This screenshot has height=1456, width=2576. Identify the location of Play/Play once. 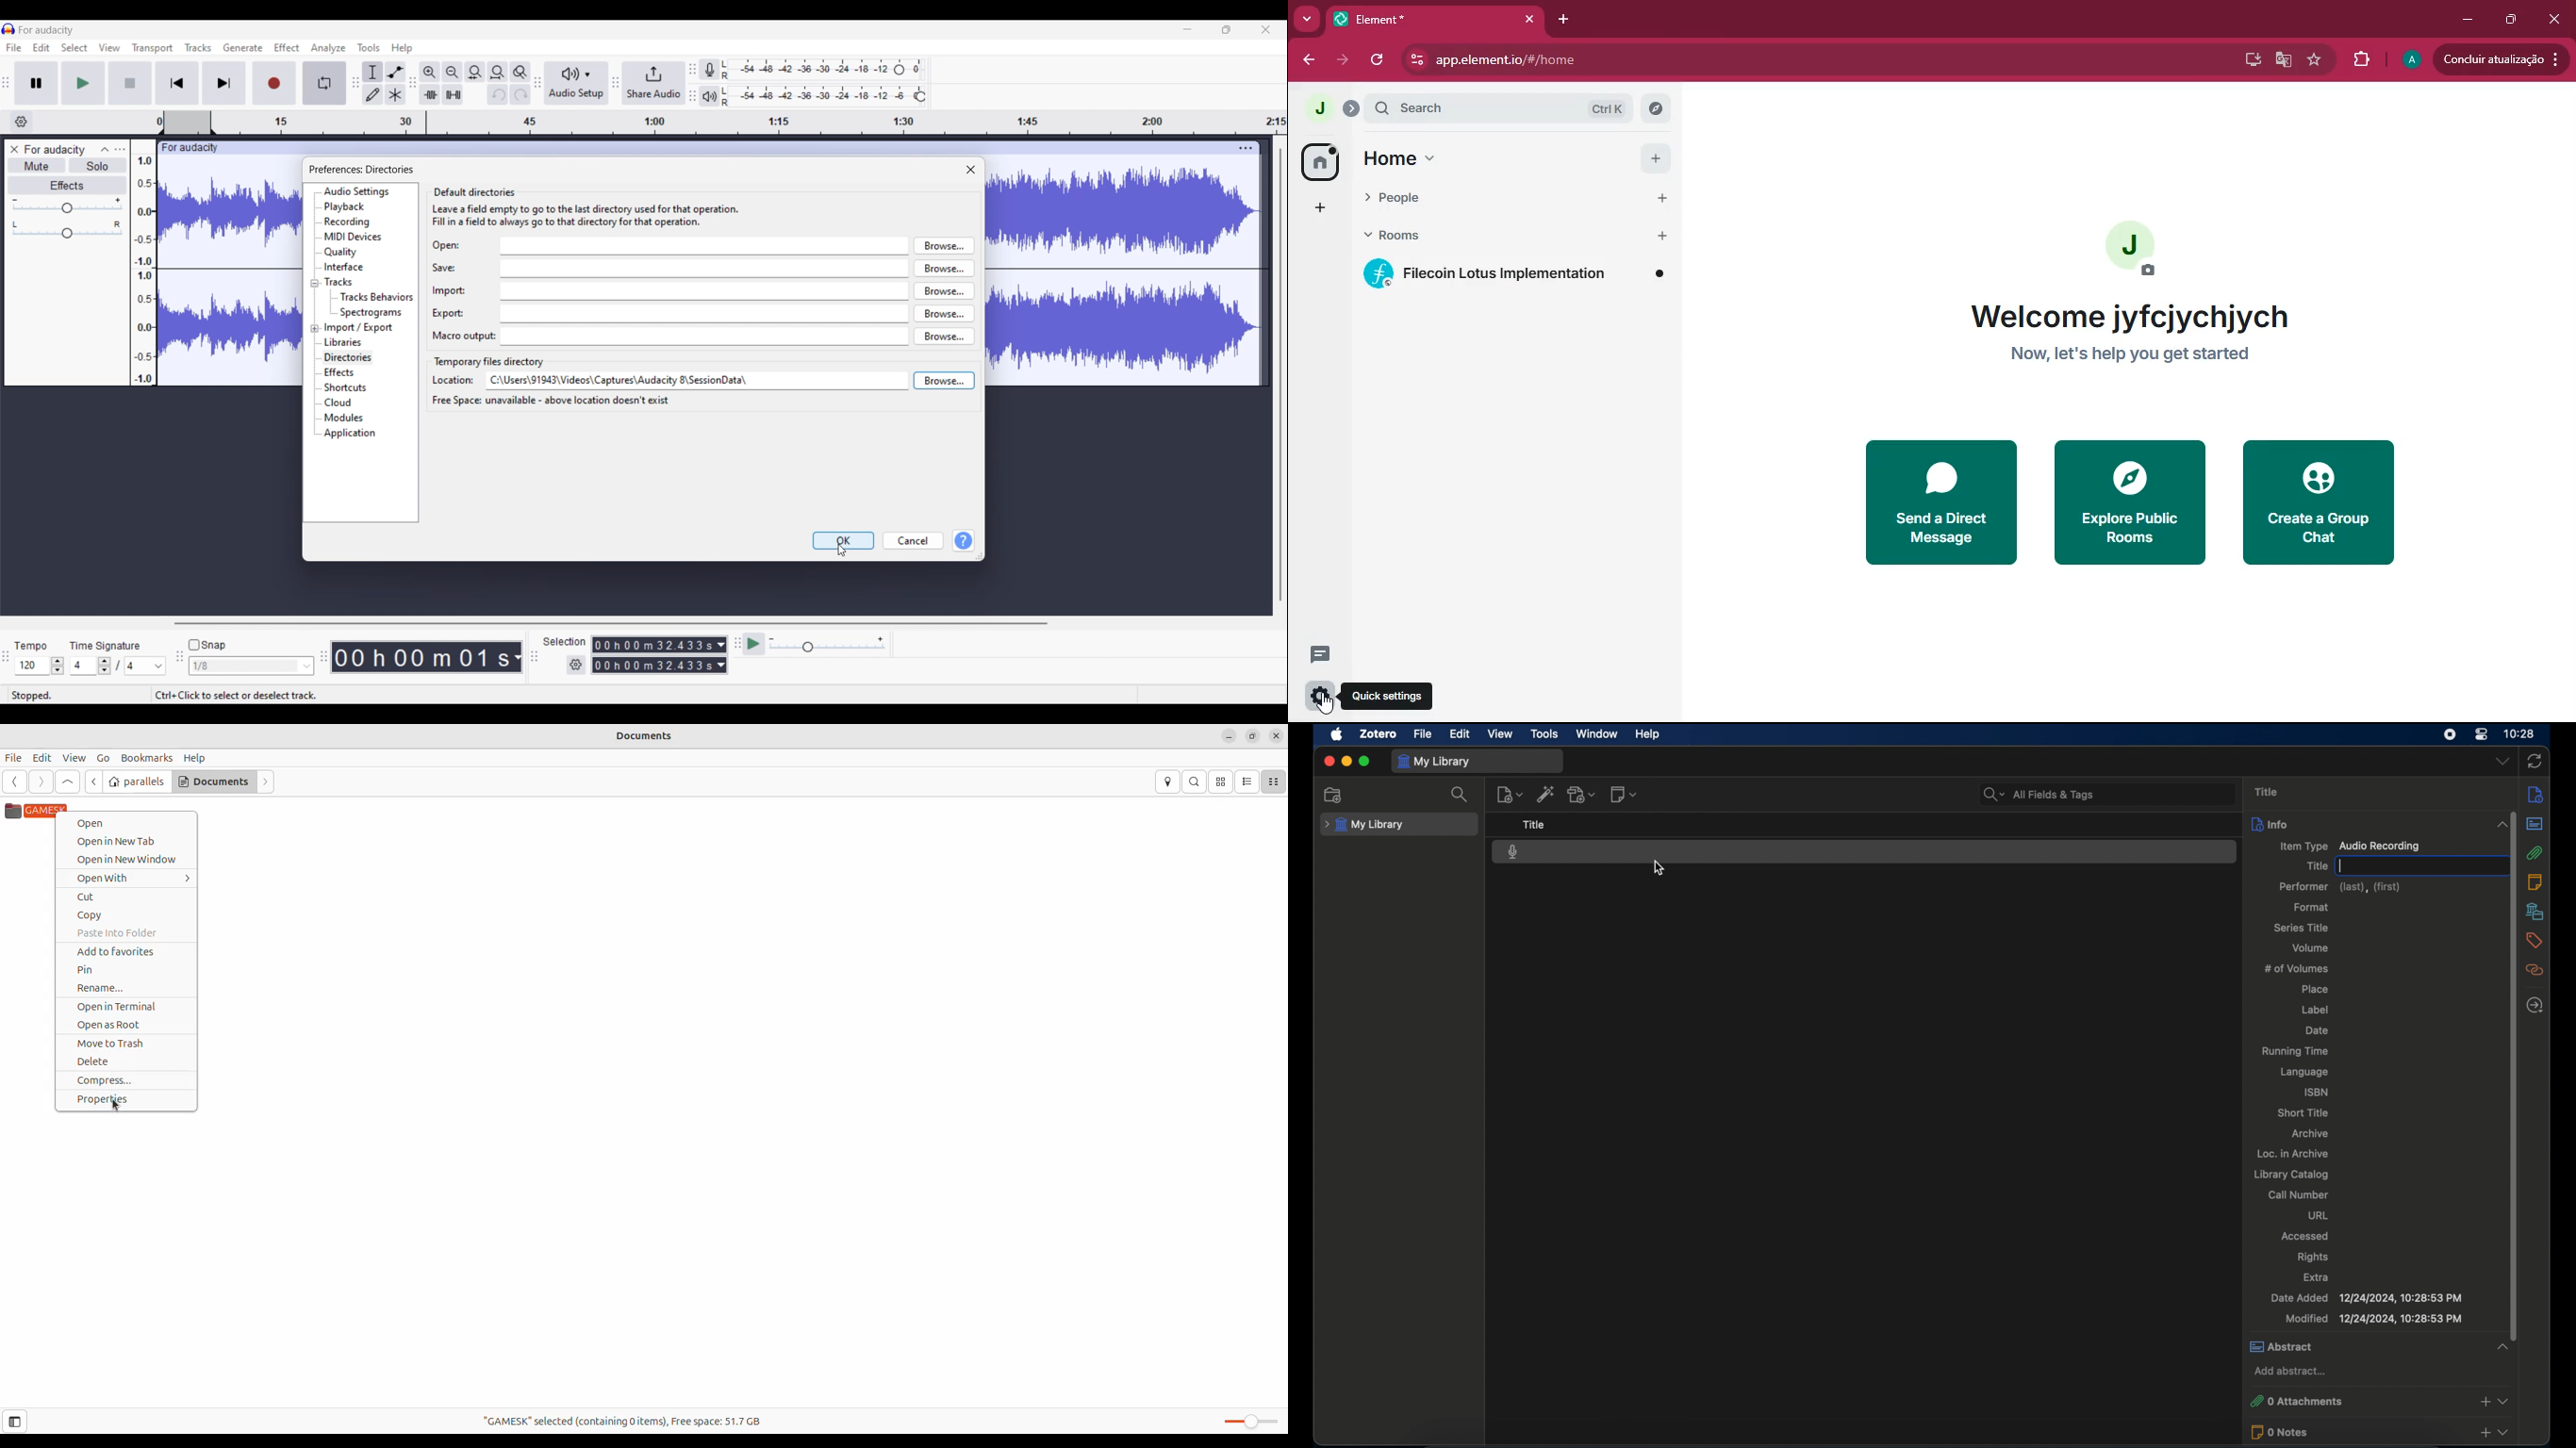
(84, 83).